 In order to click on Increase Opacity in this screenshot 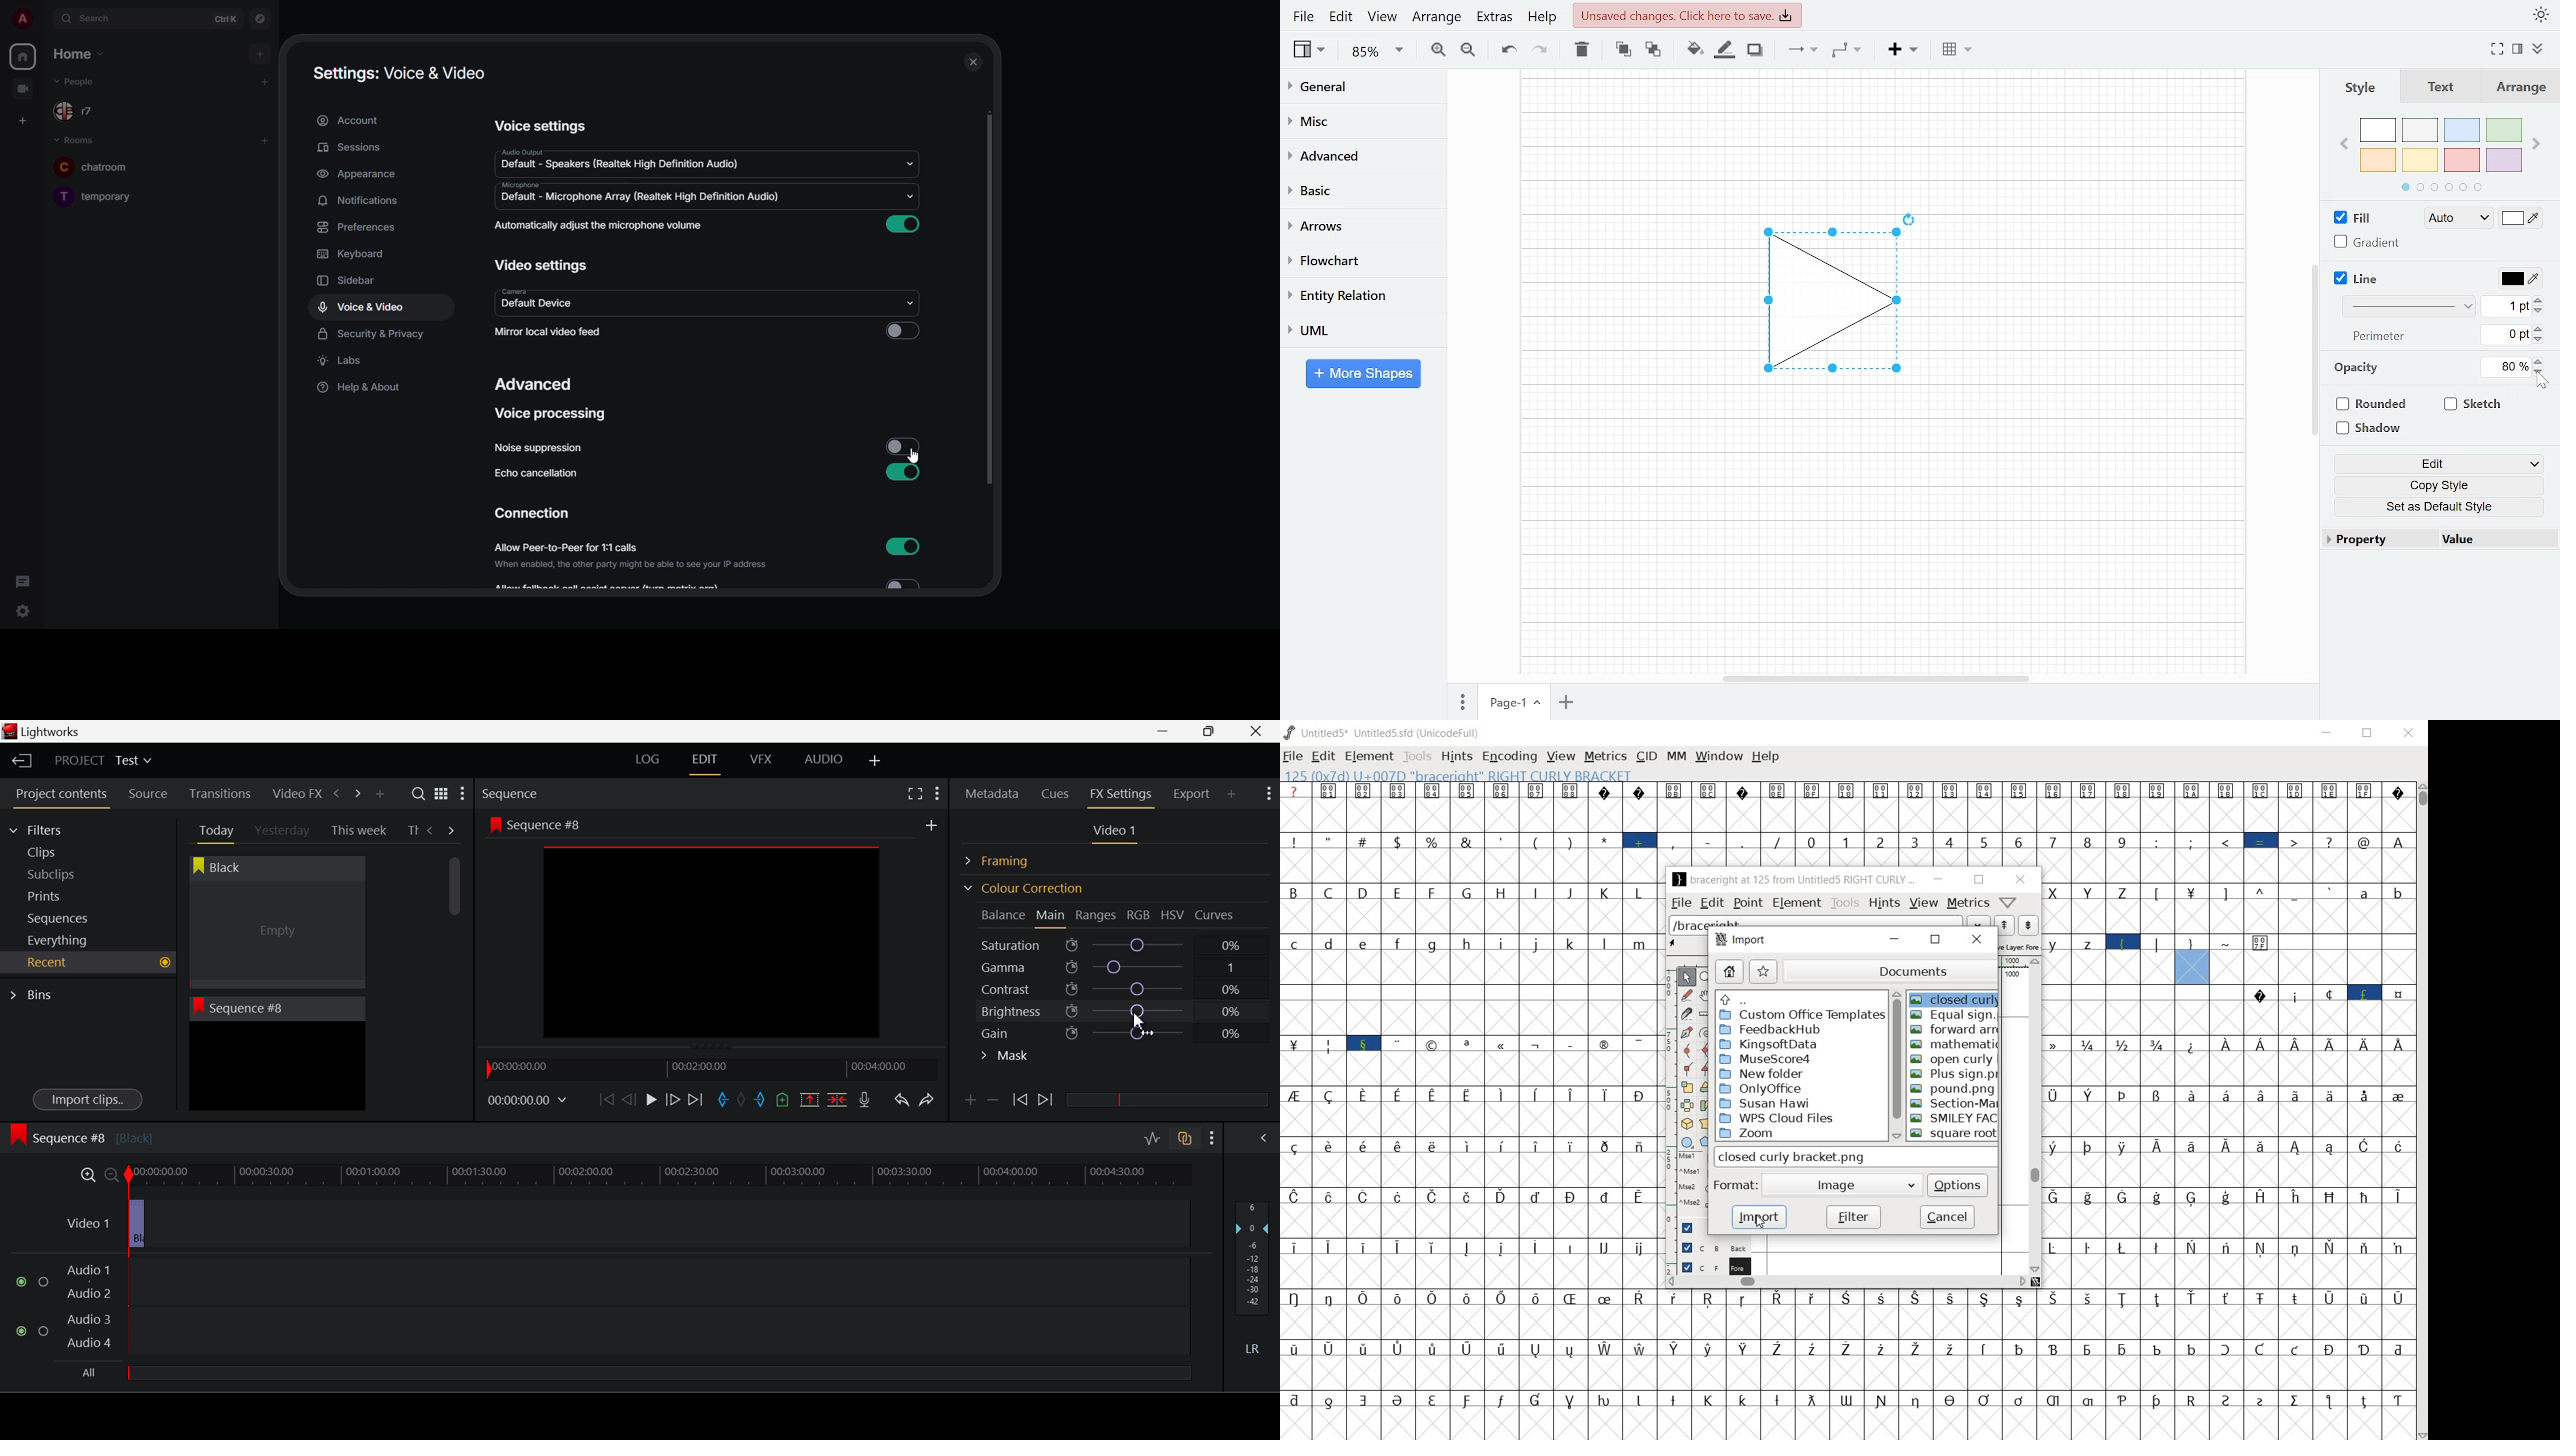, I will do `click(2540, 360)`.